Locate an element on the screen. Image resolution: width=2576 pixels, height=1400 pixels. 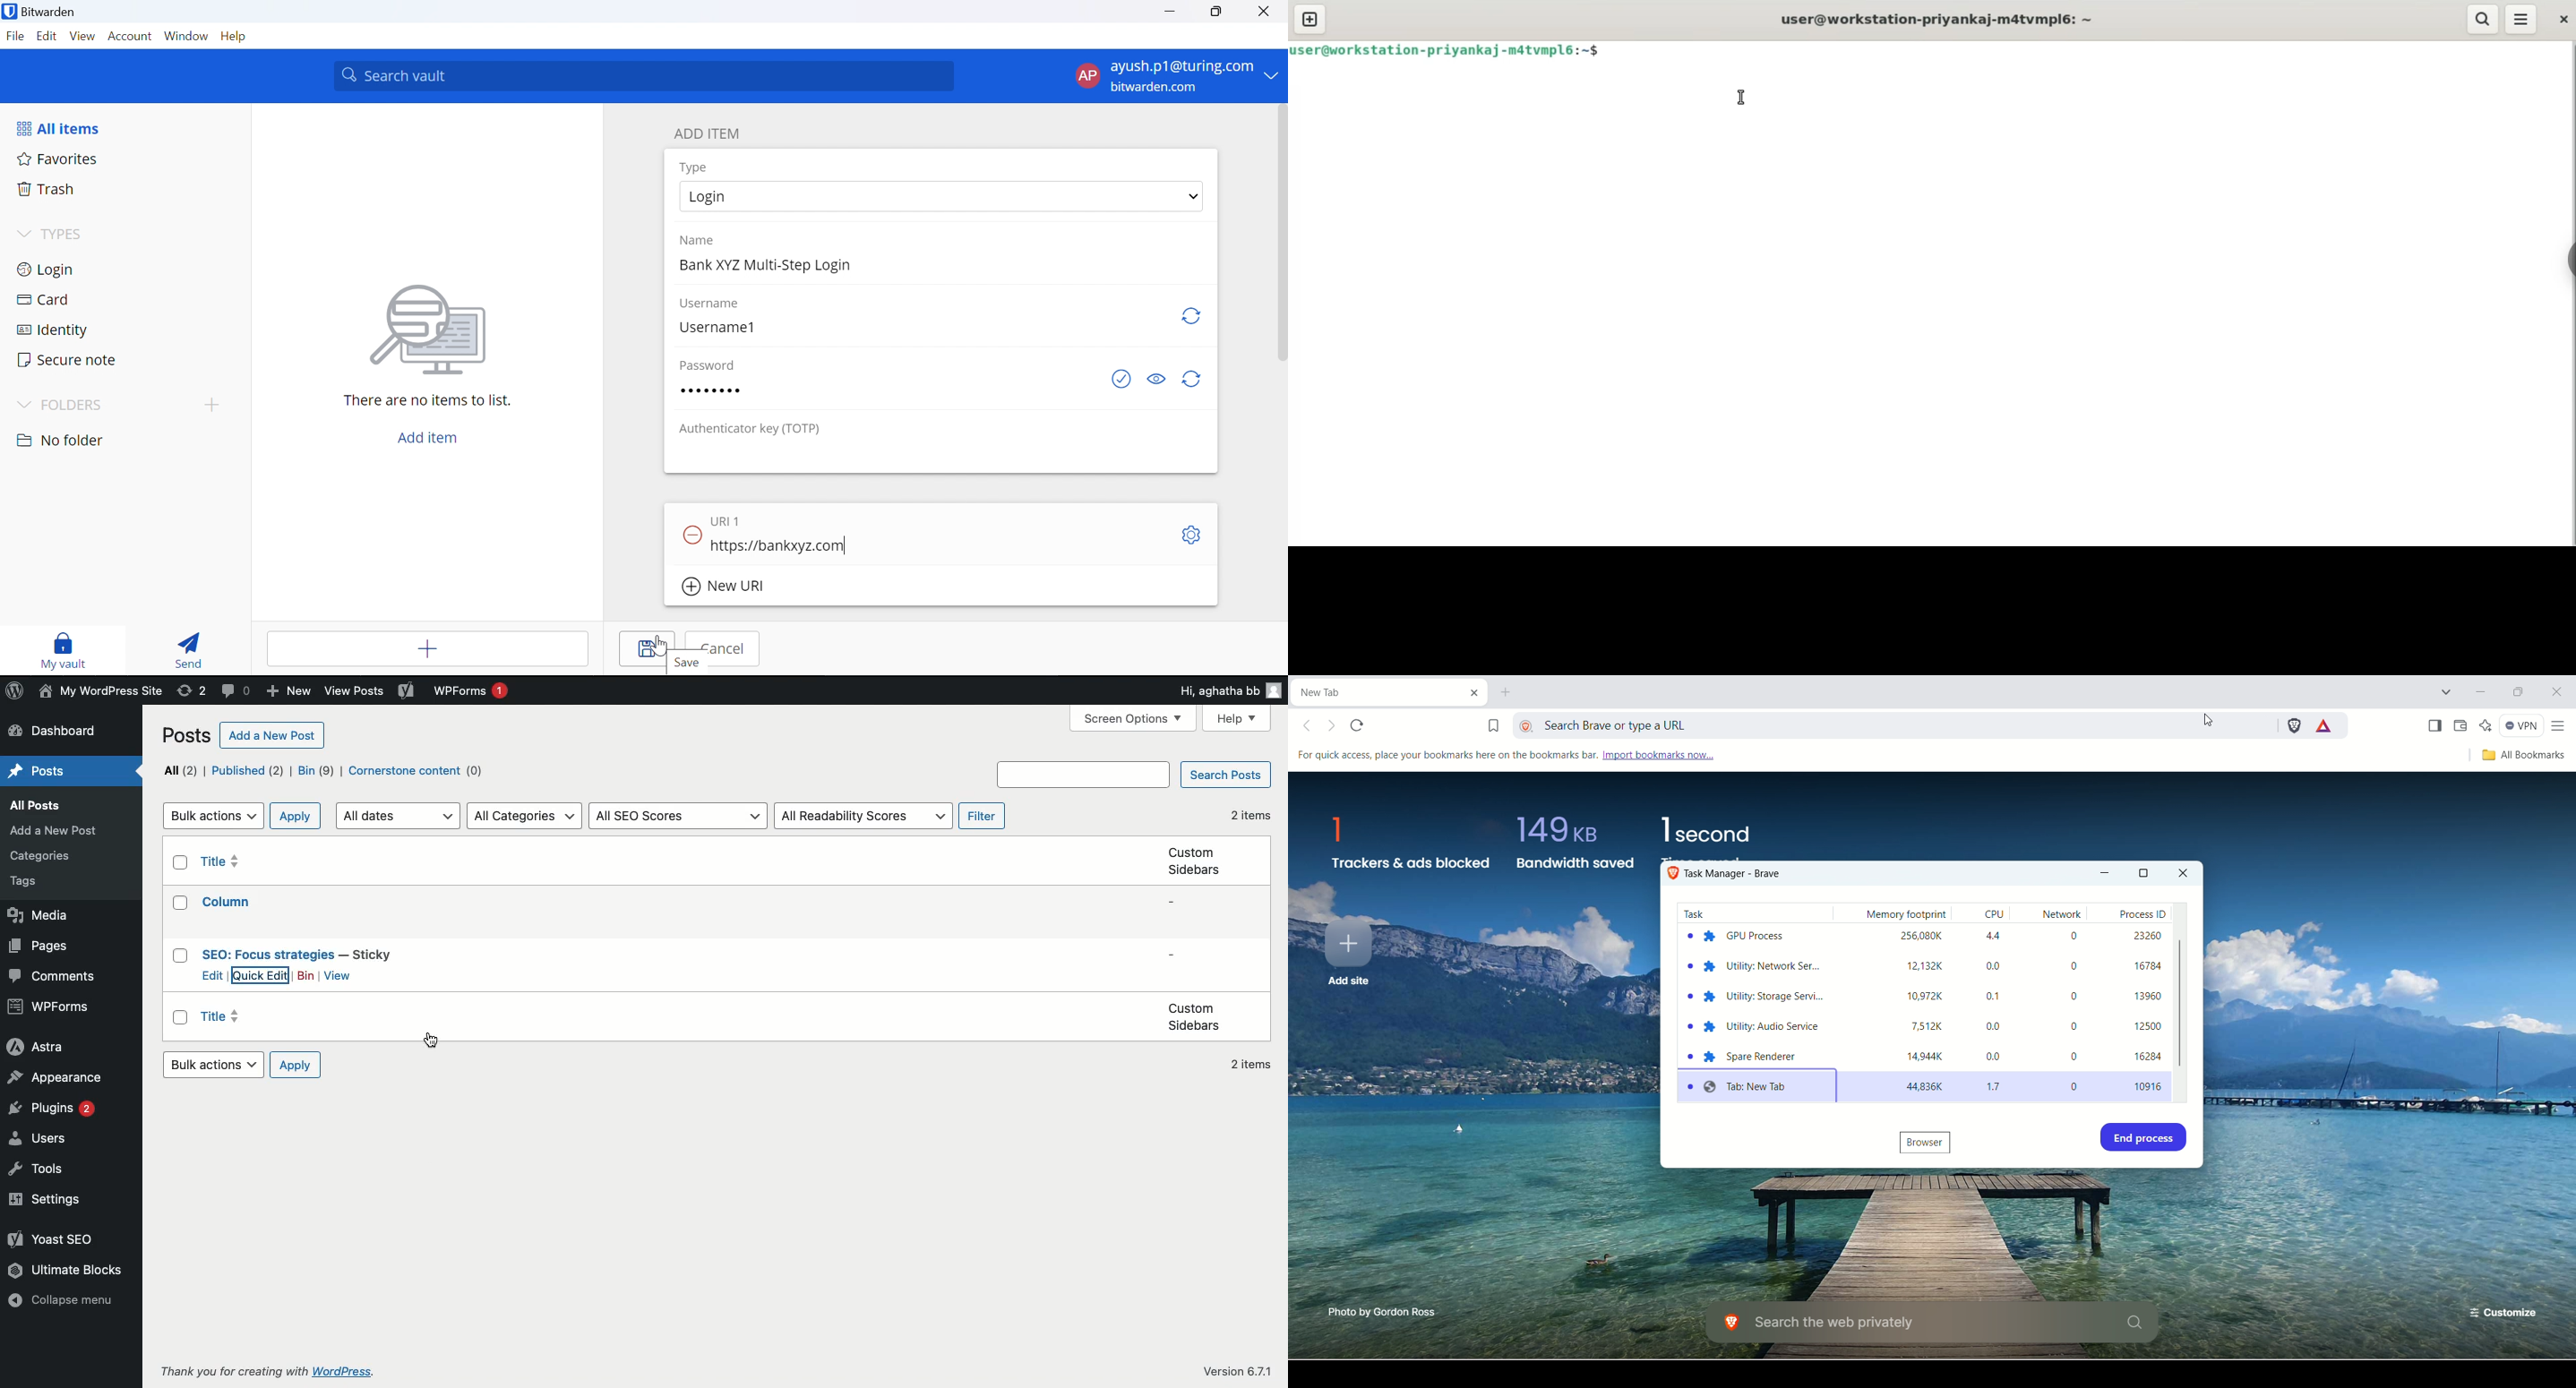
menu is located at coordinates (2522, 19).